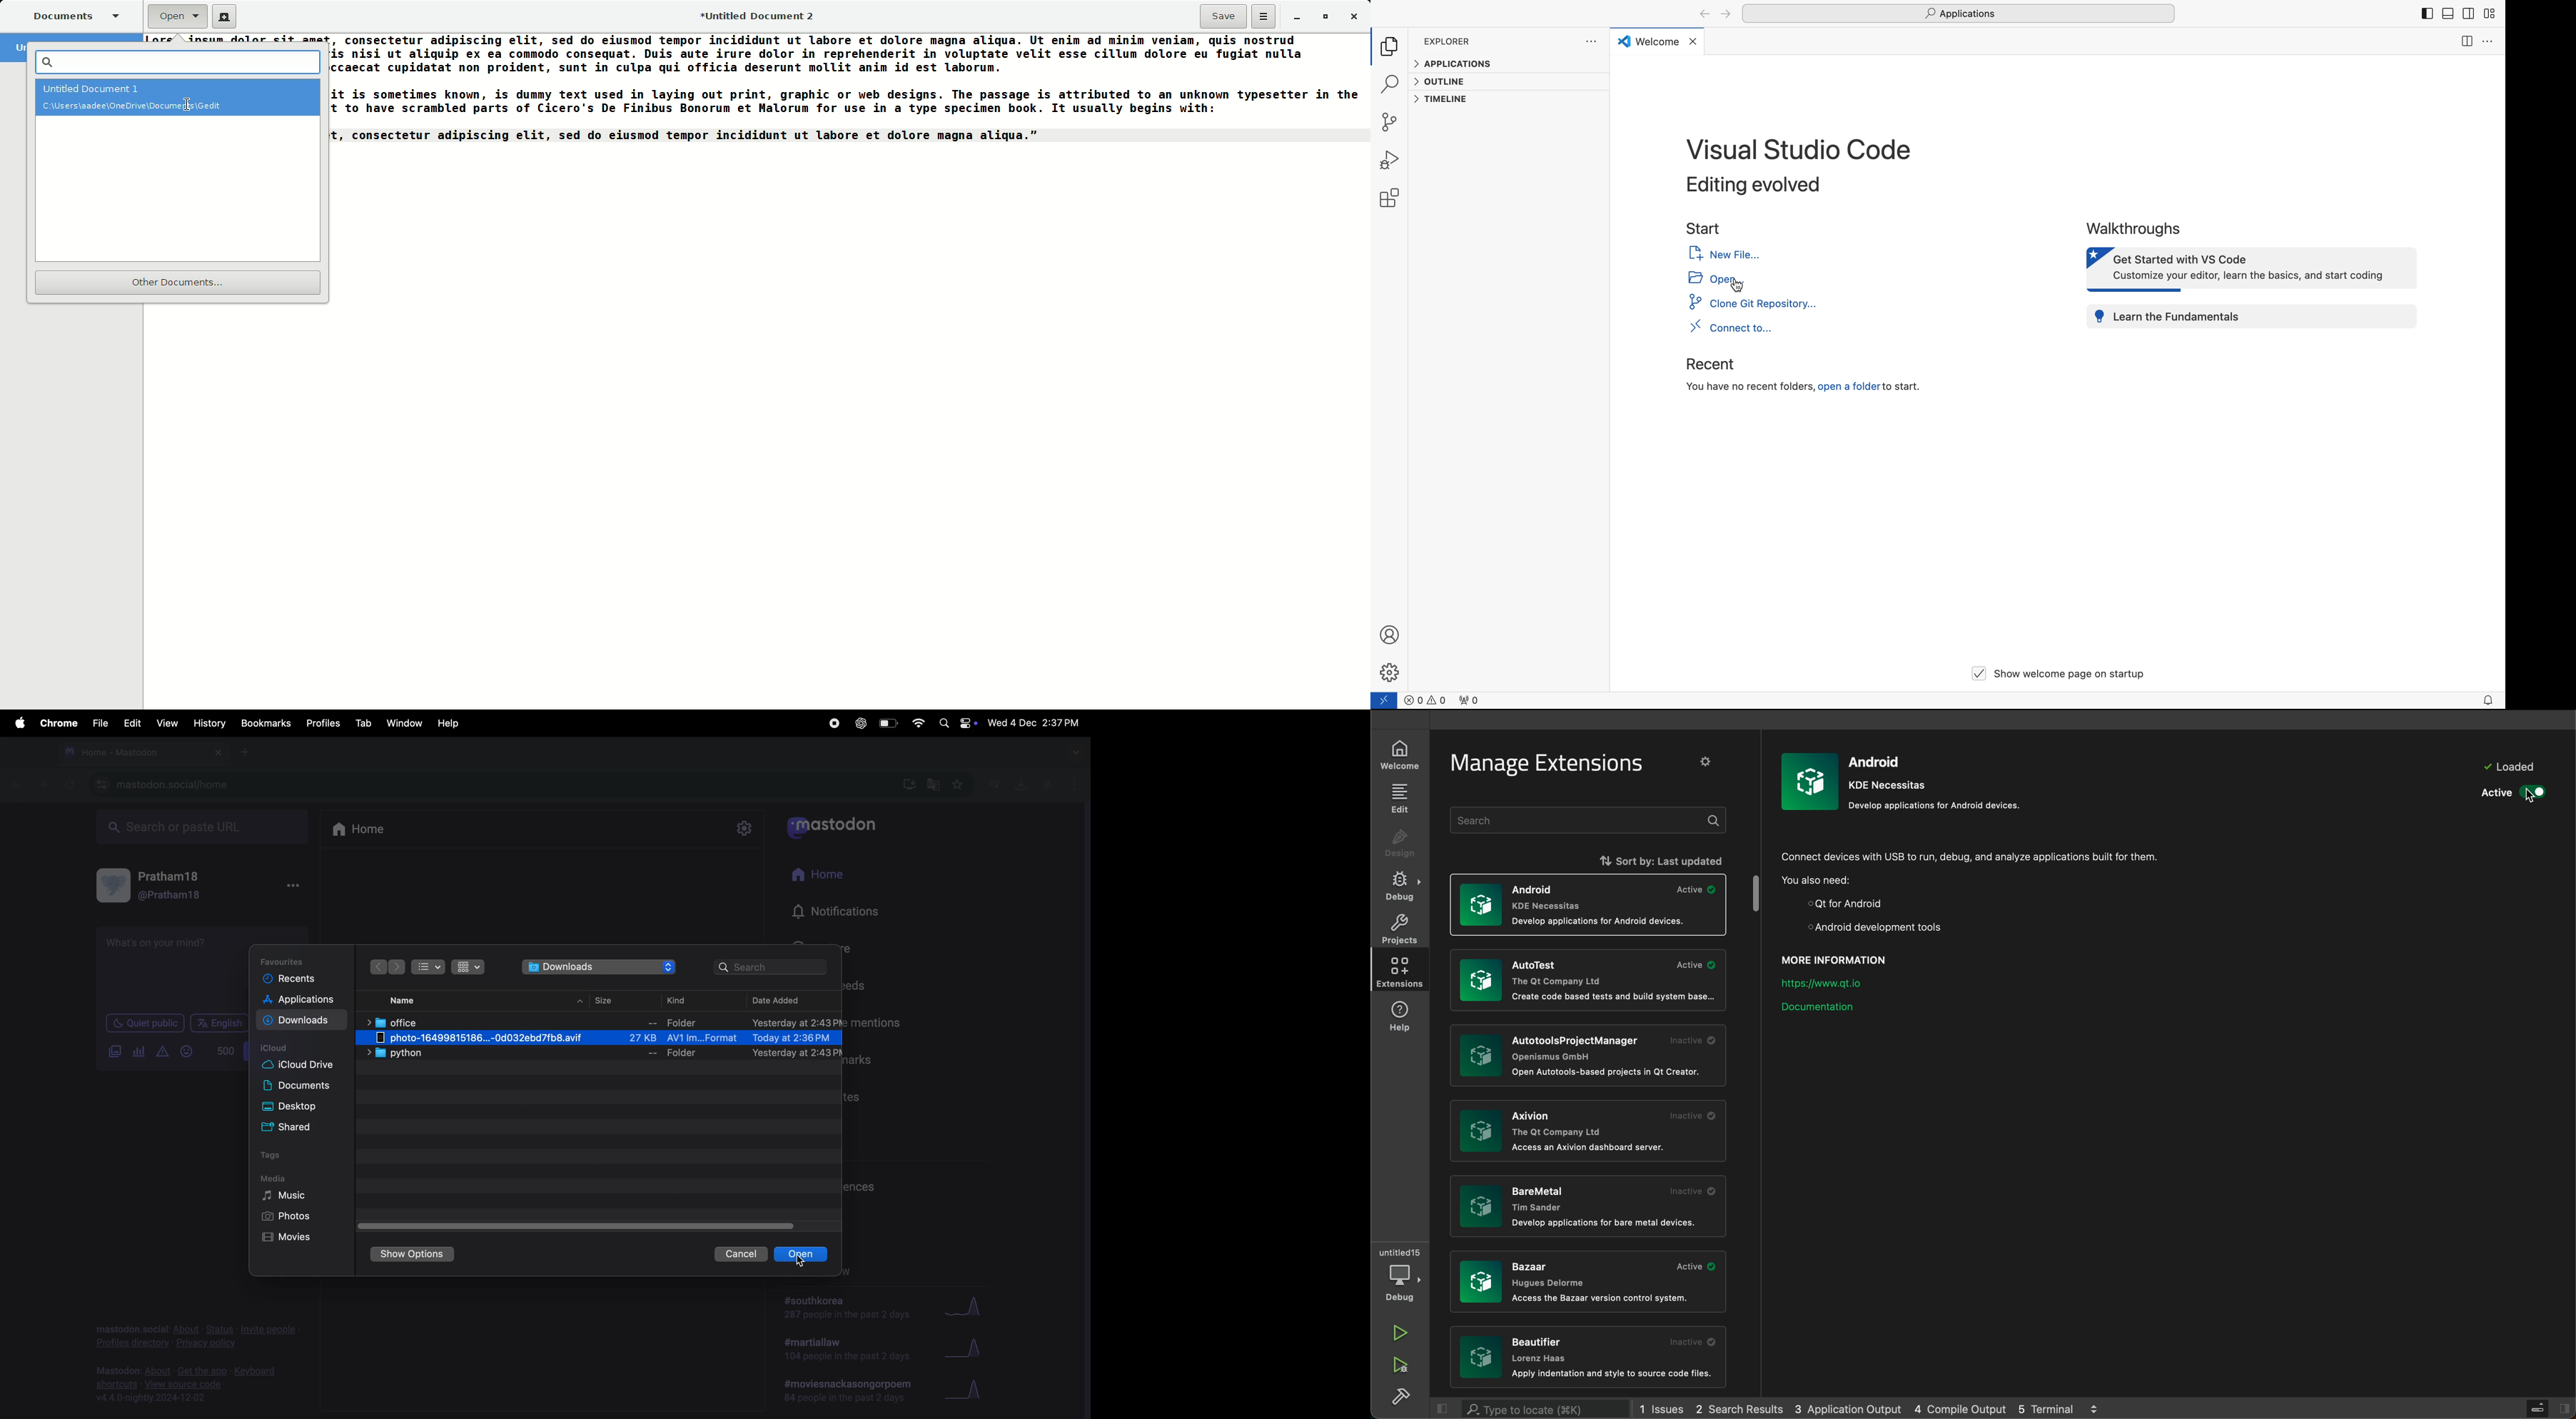 Image resolution: width=2576 pixels, height=1428 pixels. Describe the element at coordinates (600, 1053) in the screenshot. I see `python file` at that location.